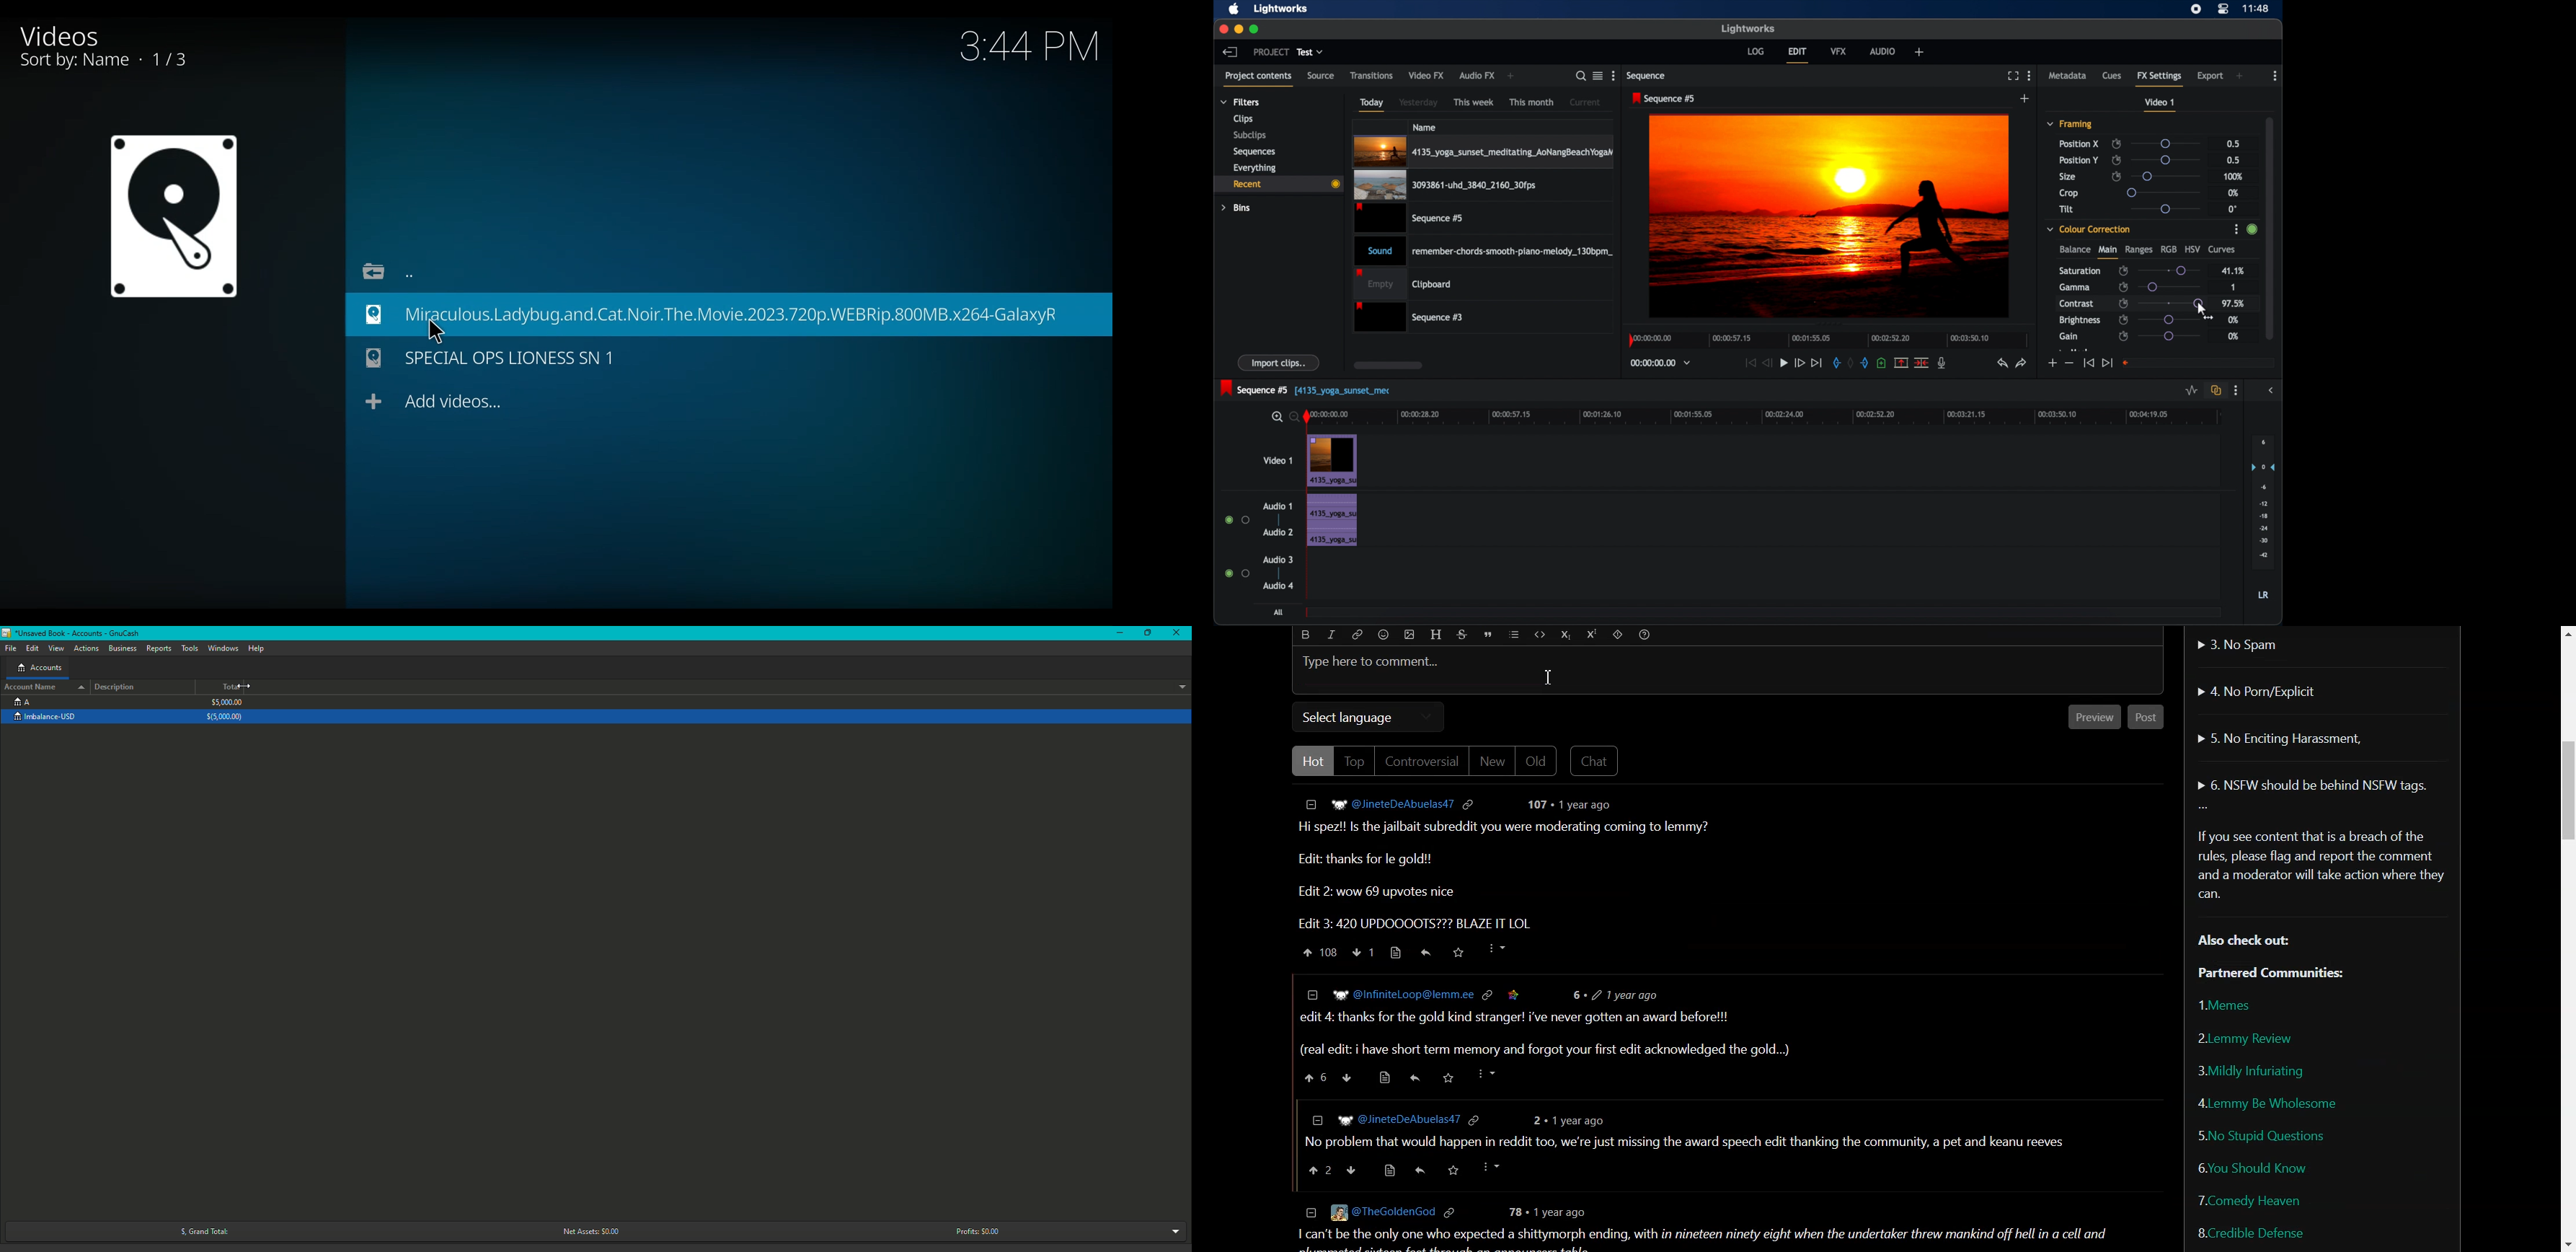  Describe the element at coordinates (1407, 892) in the screenshot. I see `Edit 2: wow 69 upvotes nice` at that location.